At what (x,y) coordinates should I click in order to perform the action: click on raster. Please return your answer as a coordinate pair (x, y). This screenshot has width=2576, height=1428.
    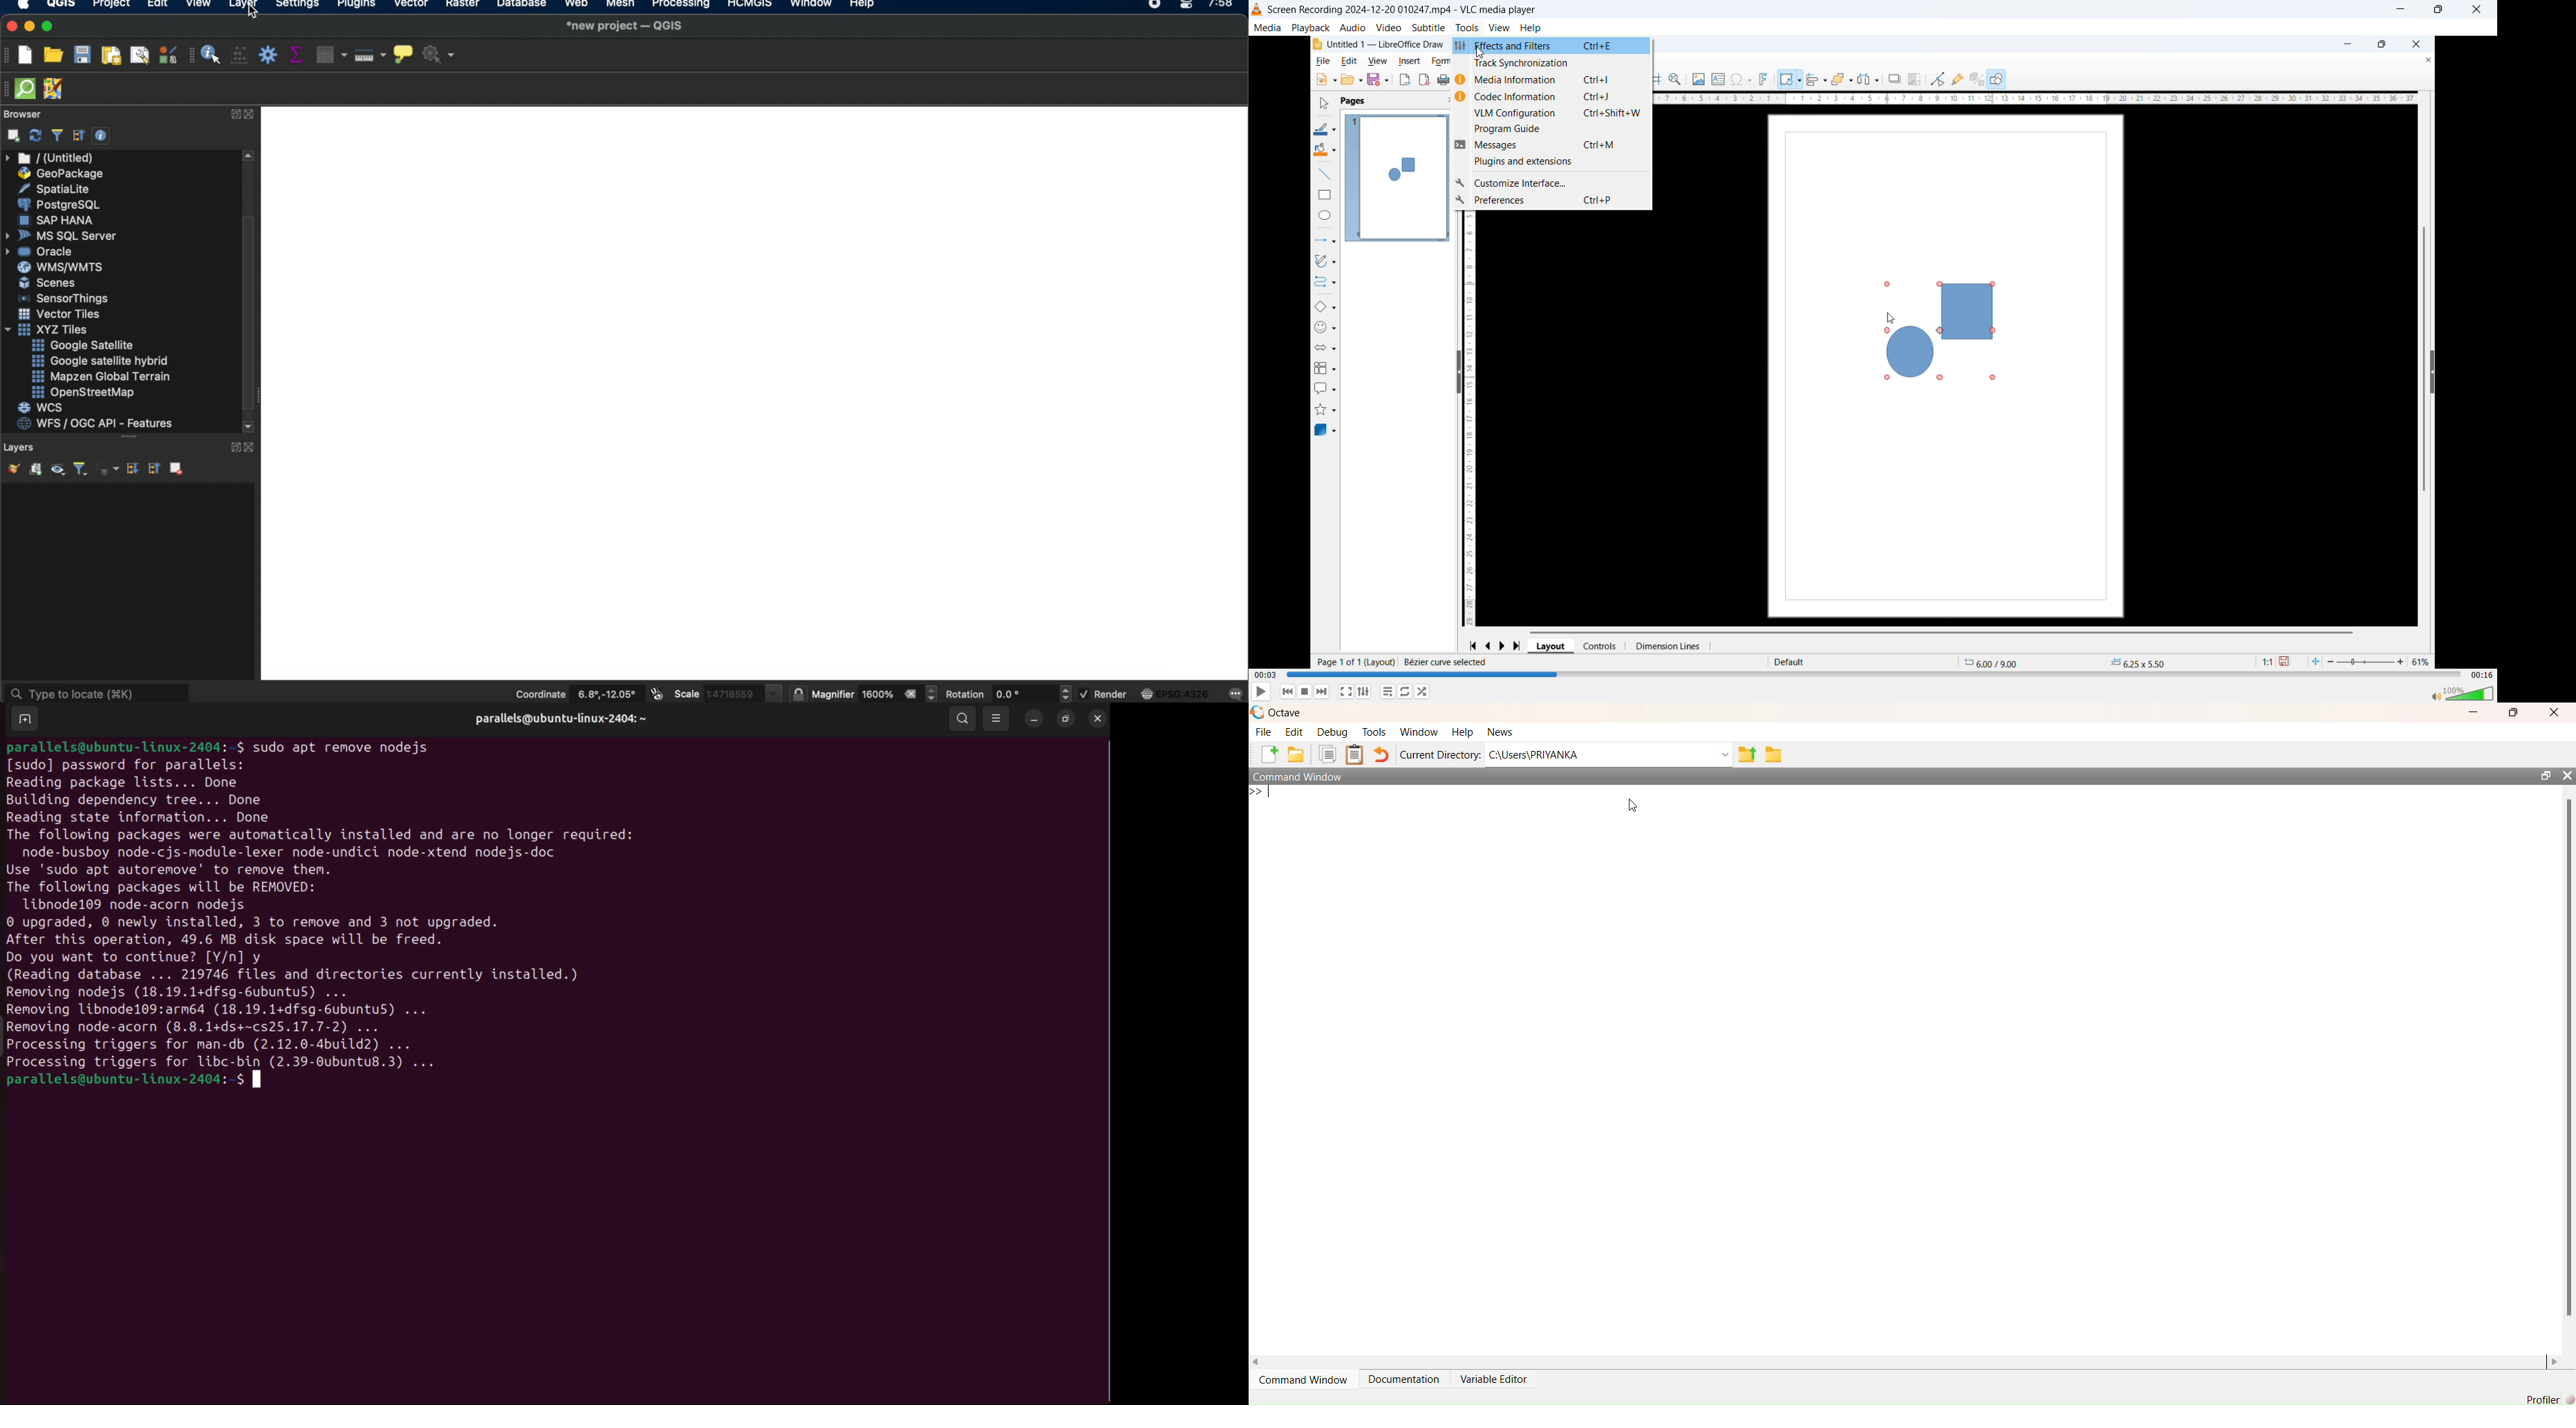
    Looking at the image, I should click on (461, 5).